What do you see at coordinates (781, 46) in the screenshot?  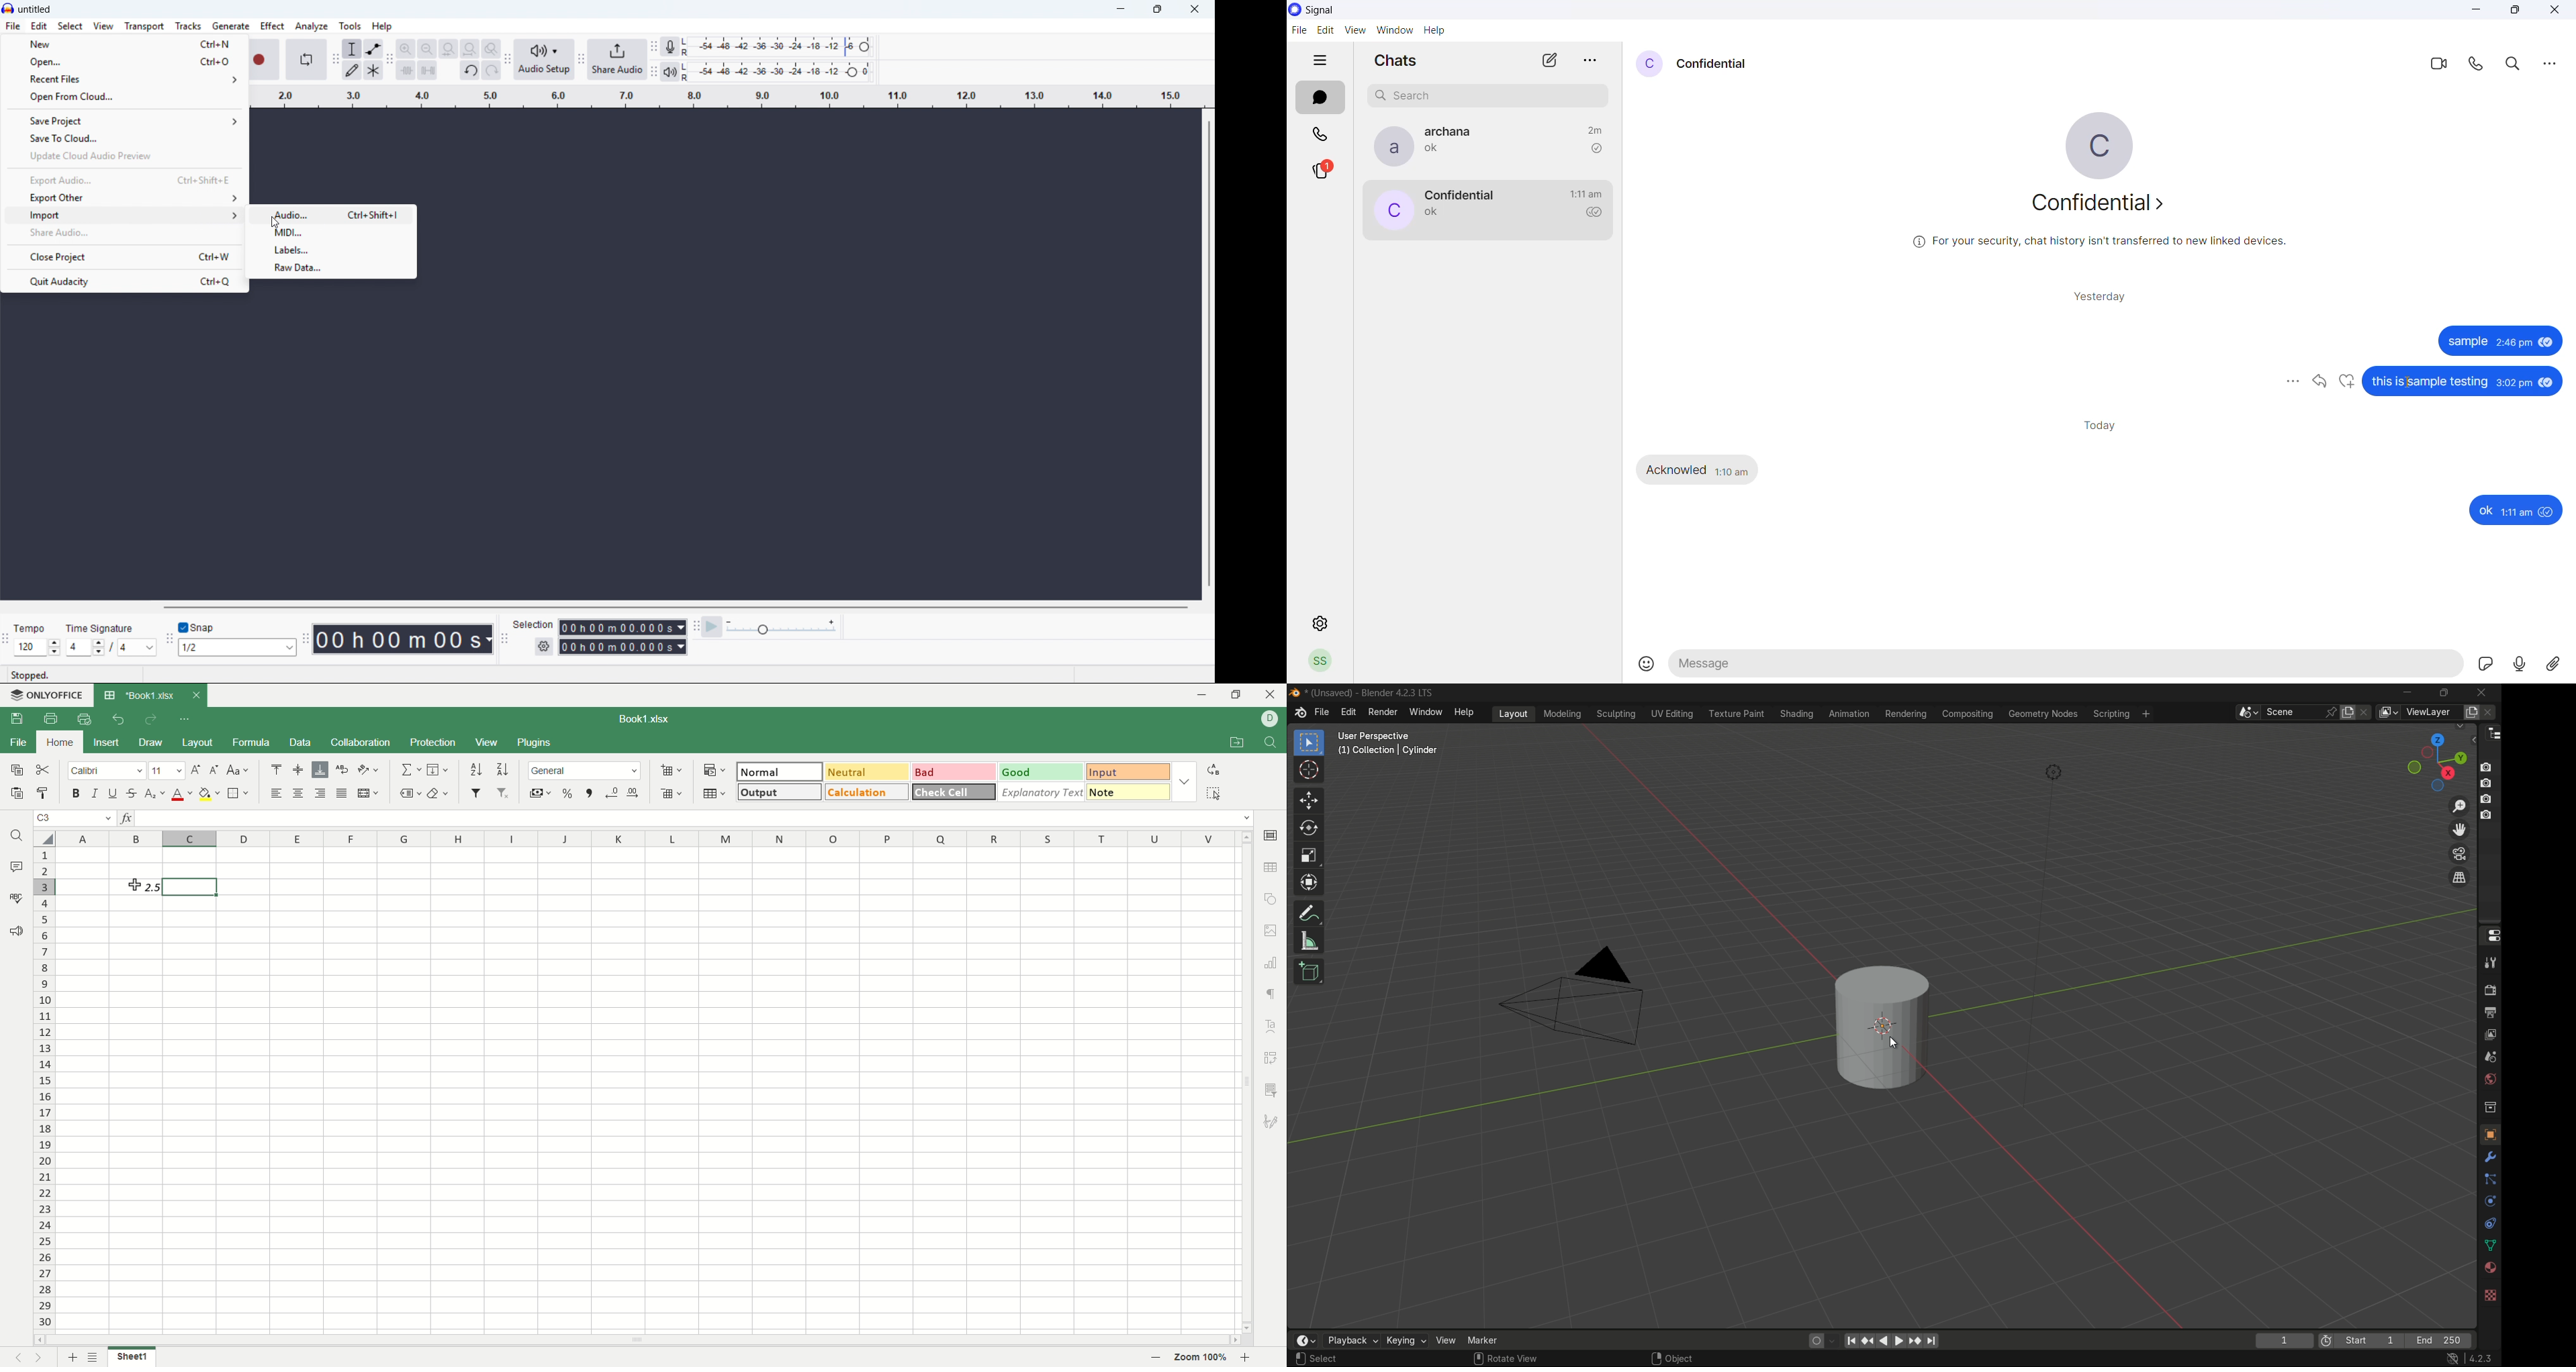 I see `Recording level ` at bounding box center [781, 46].